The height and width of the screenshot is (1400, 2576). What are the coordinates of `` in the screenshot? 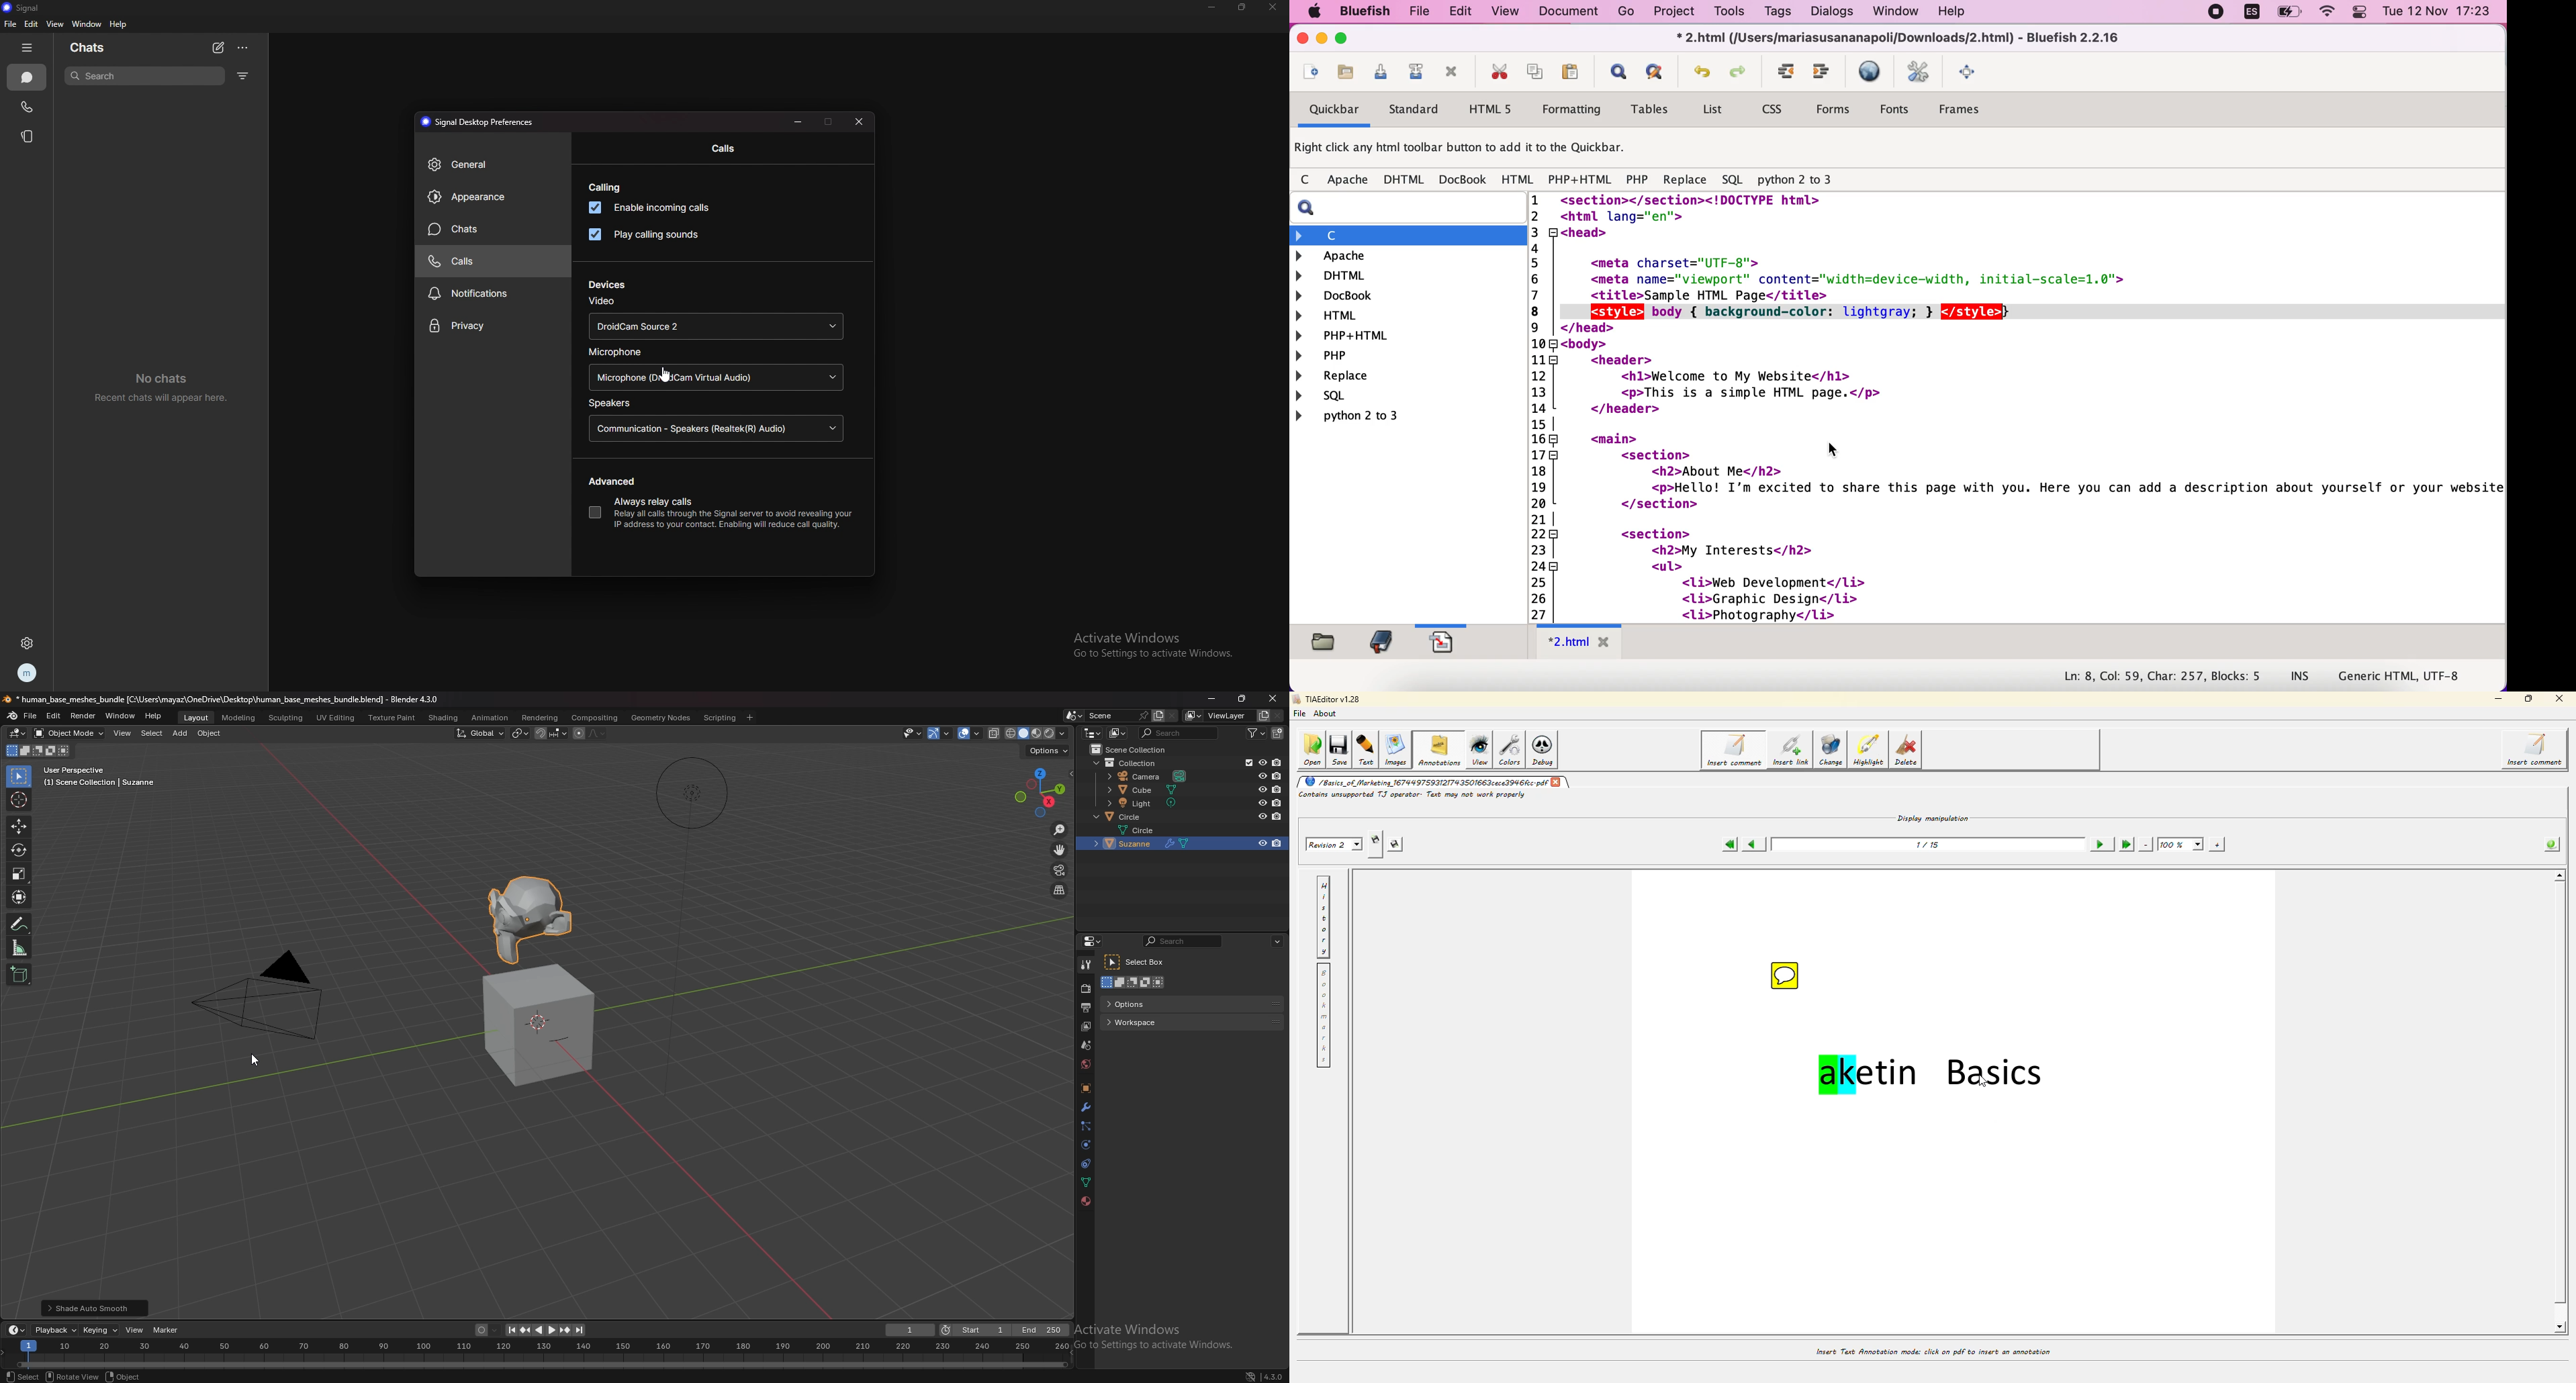 It's located at (1309, 181).